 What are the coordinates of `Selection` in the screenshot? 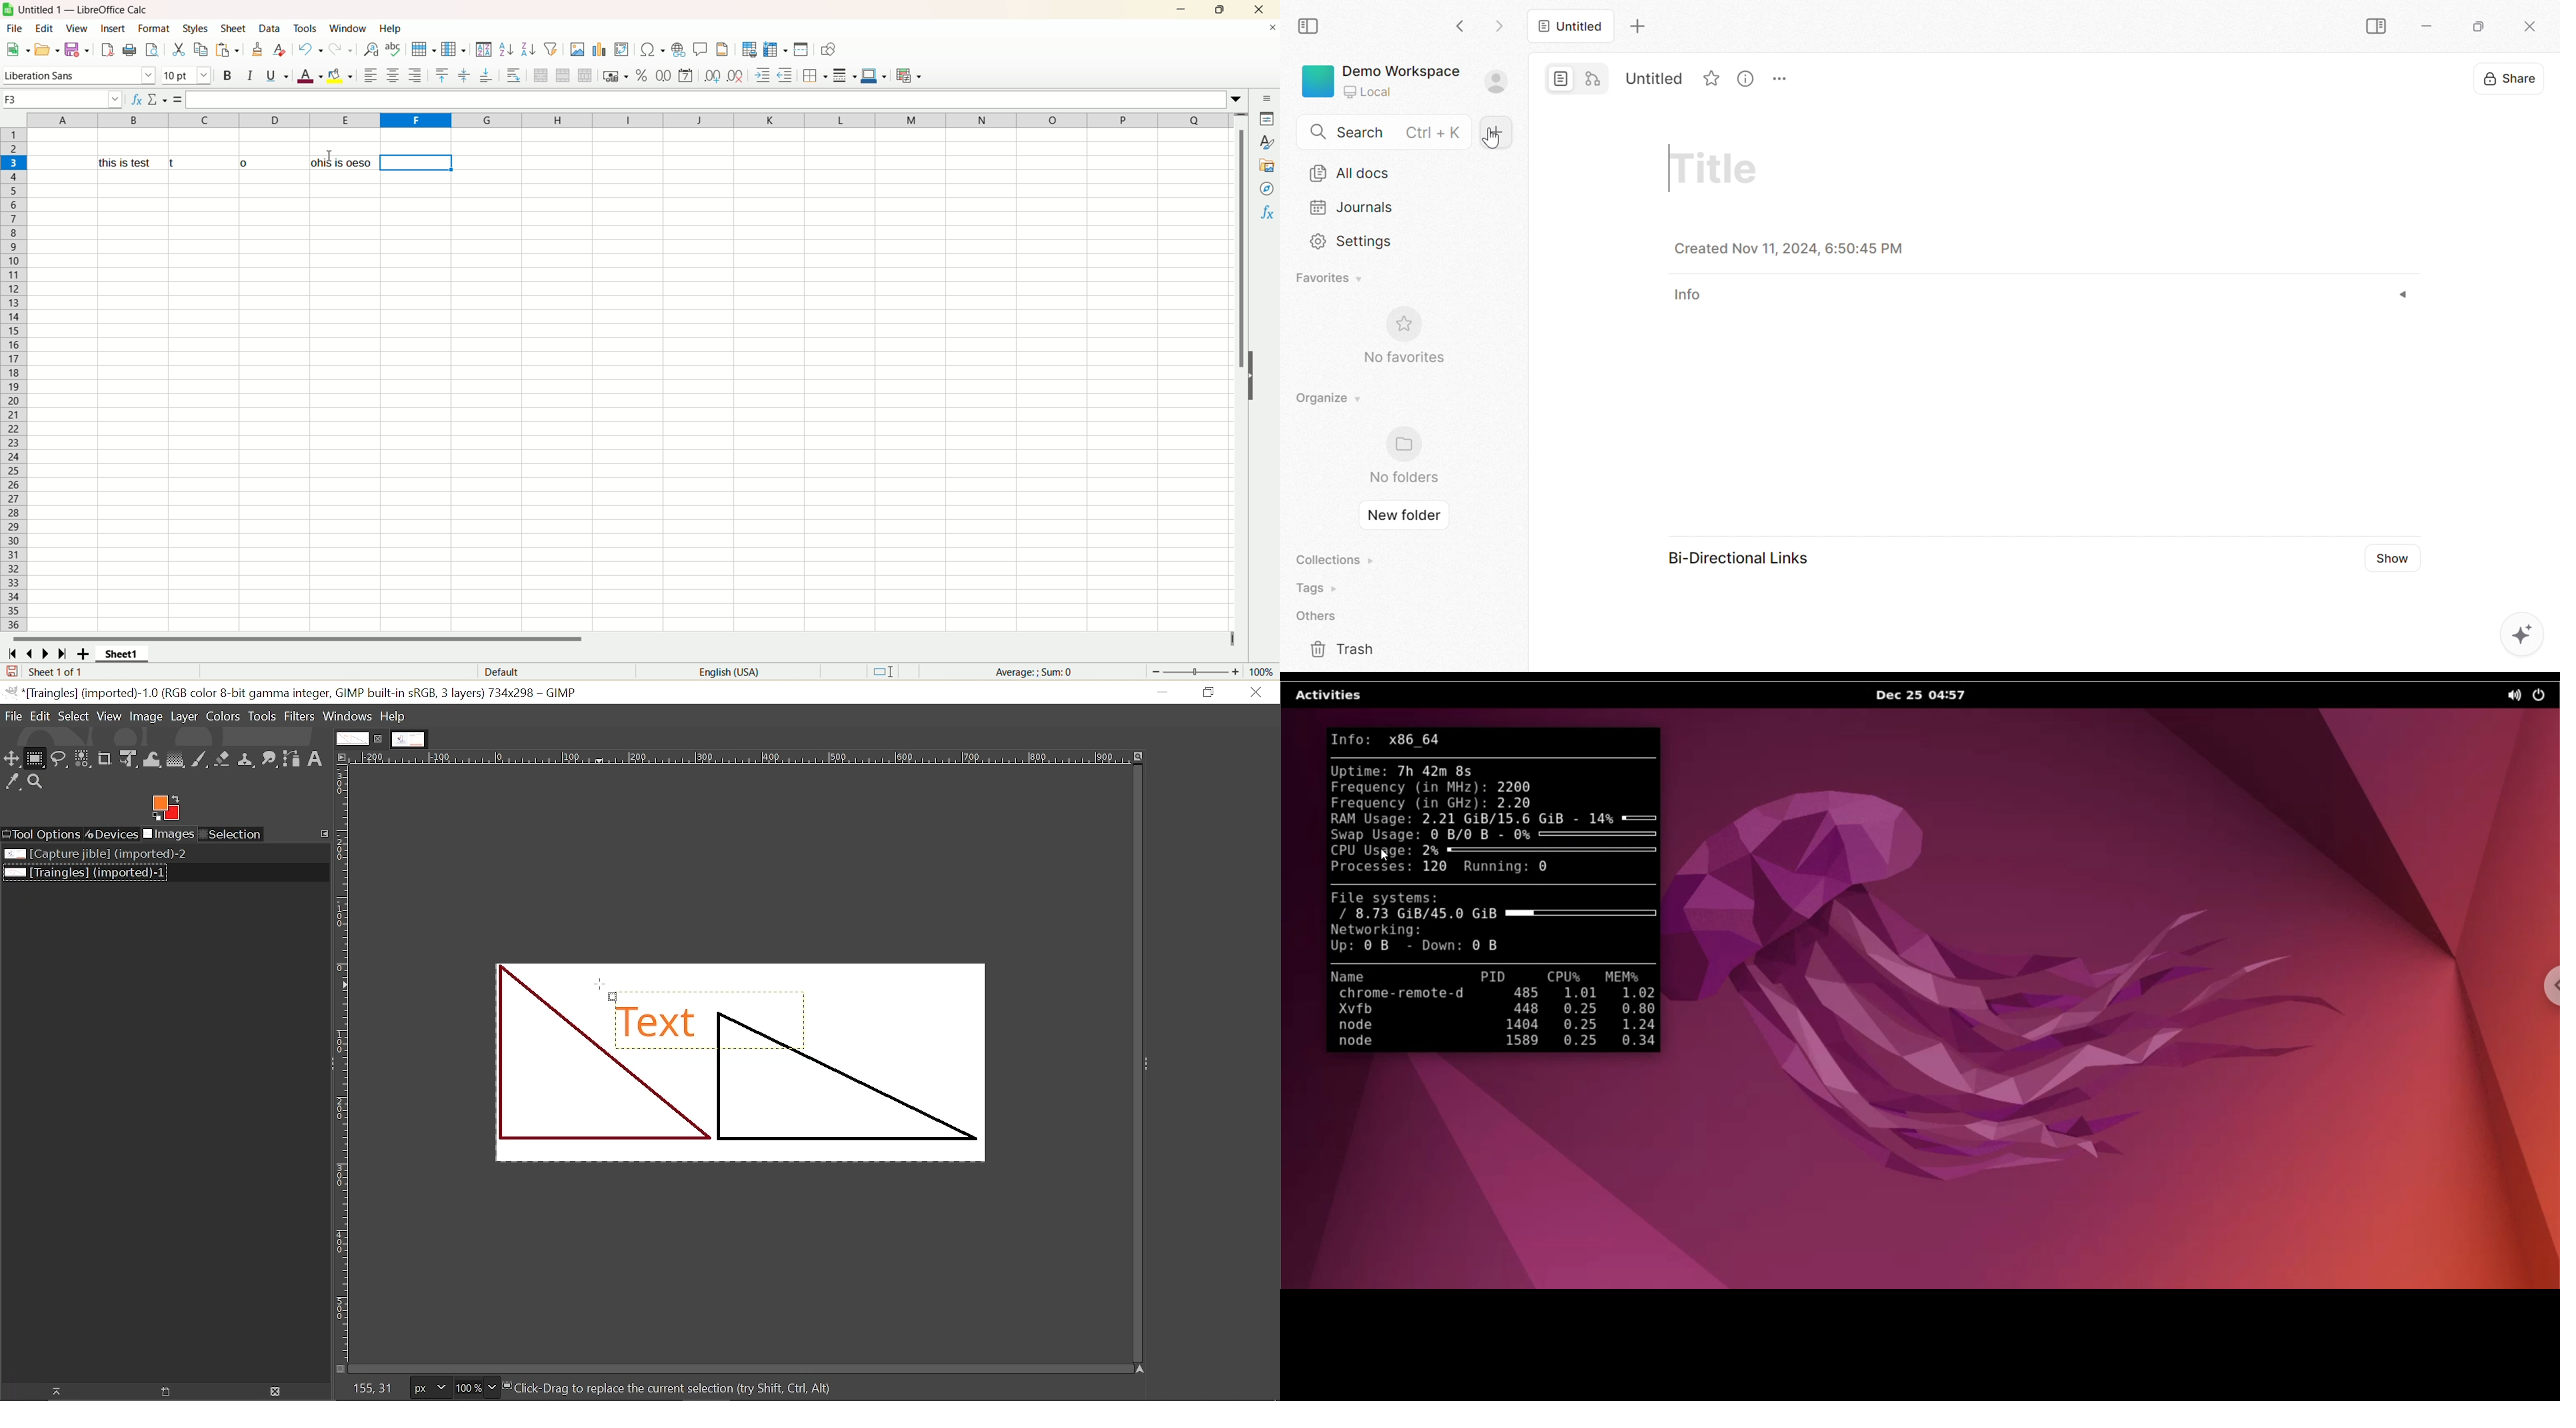 It's located at (232, 834).